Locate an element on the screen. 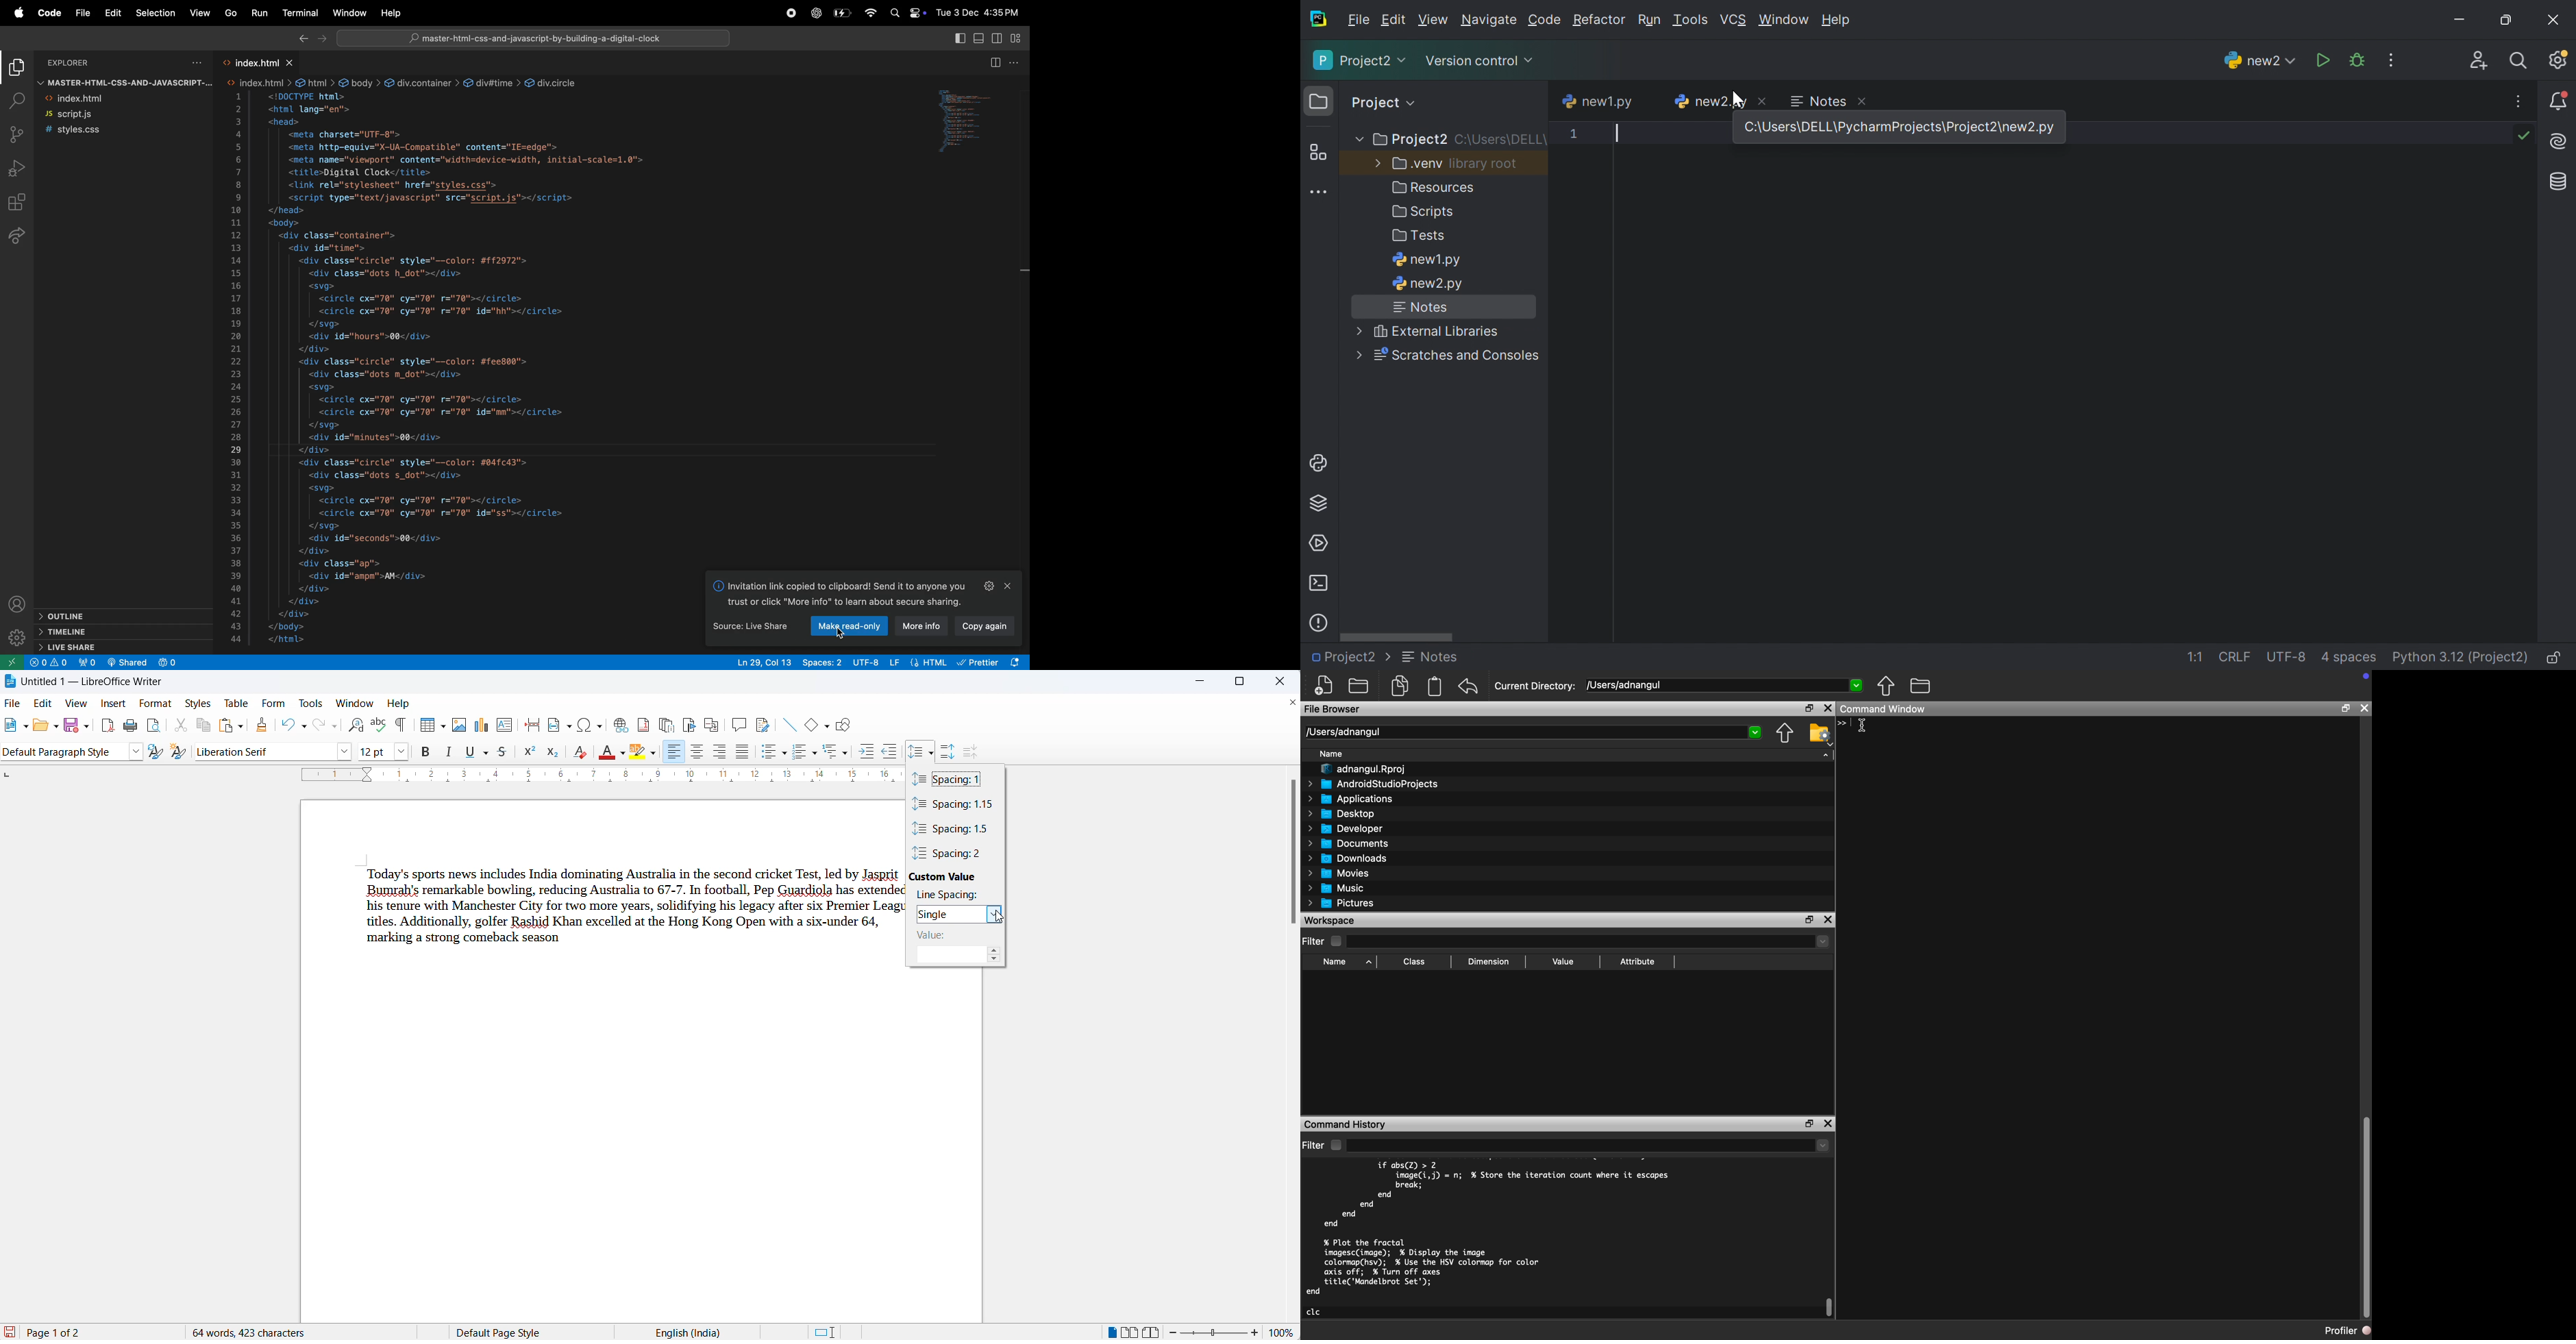 The width and height of the screenshot is (2576, 1344). Restore Down is located at coordinates (1809, 918).